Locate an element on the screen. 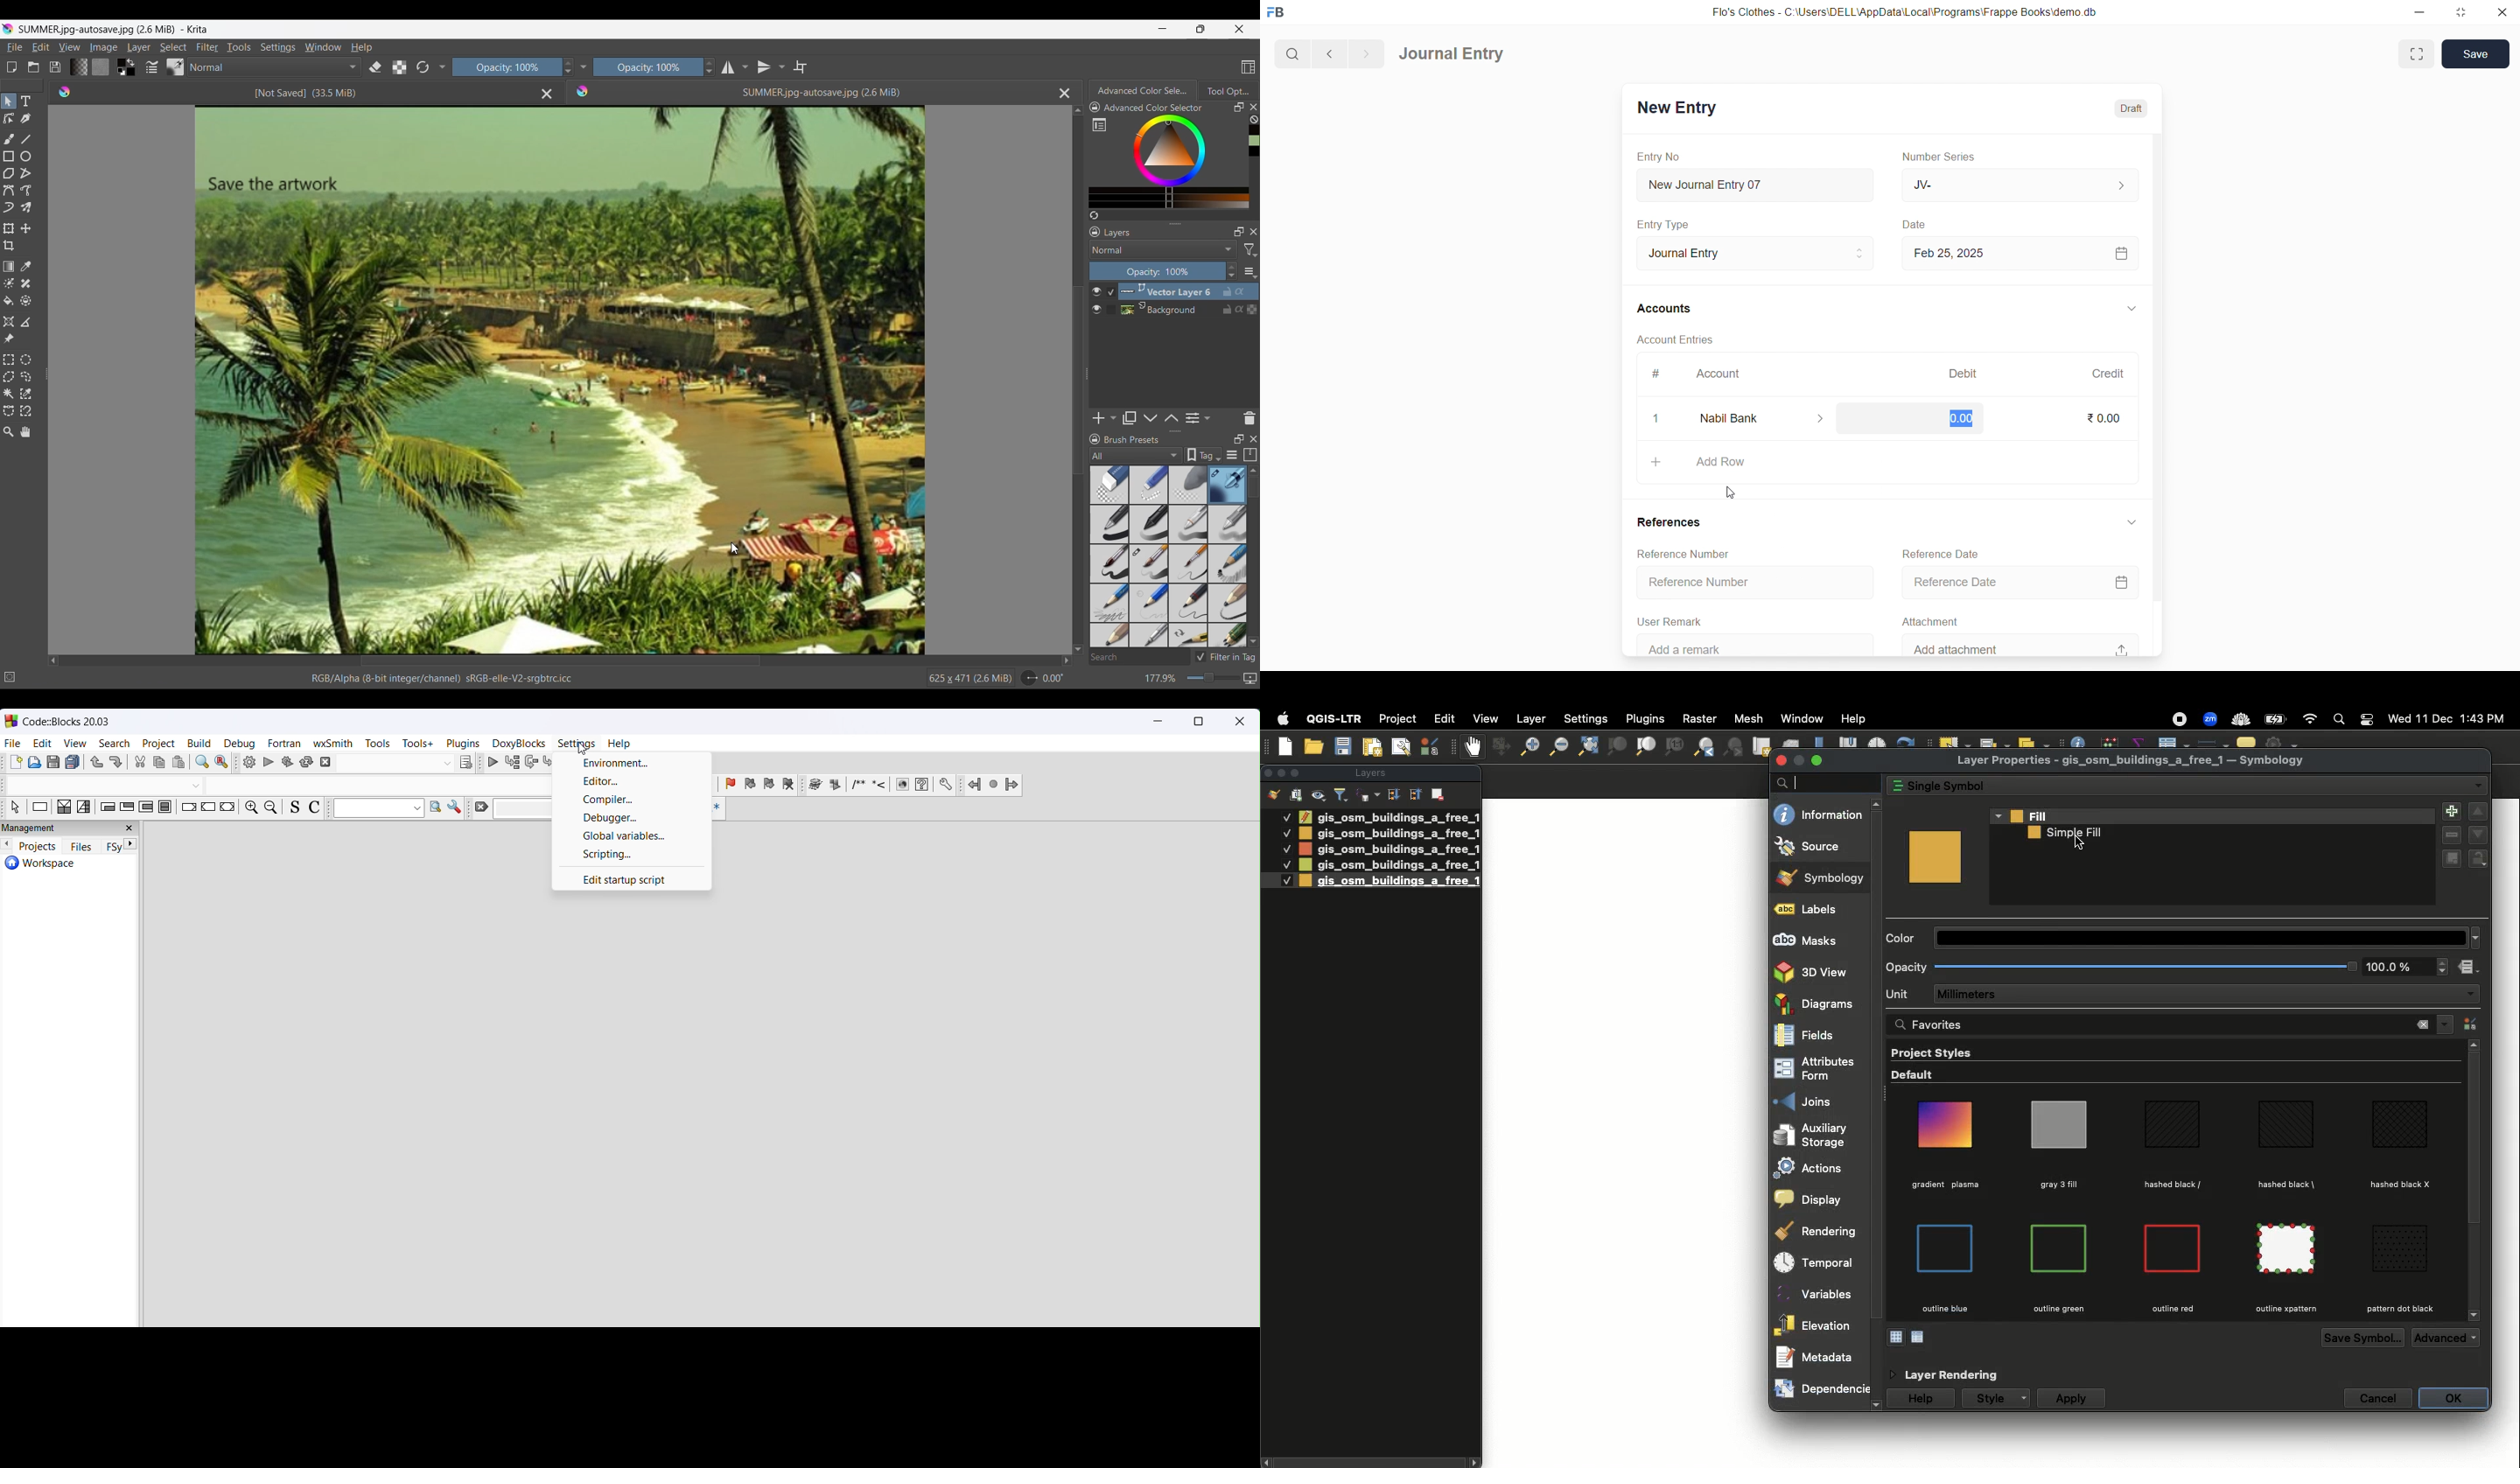  run to cursor is located at coordinates (516, 764).